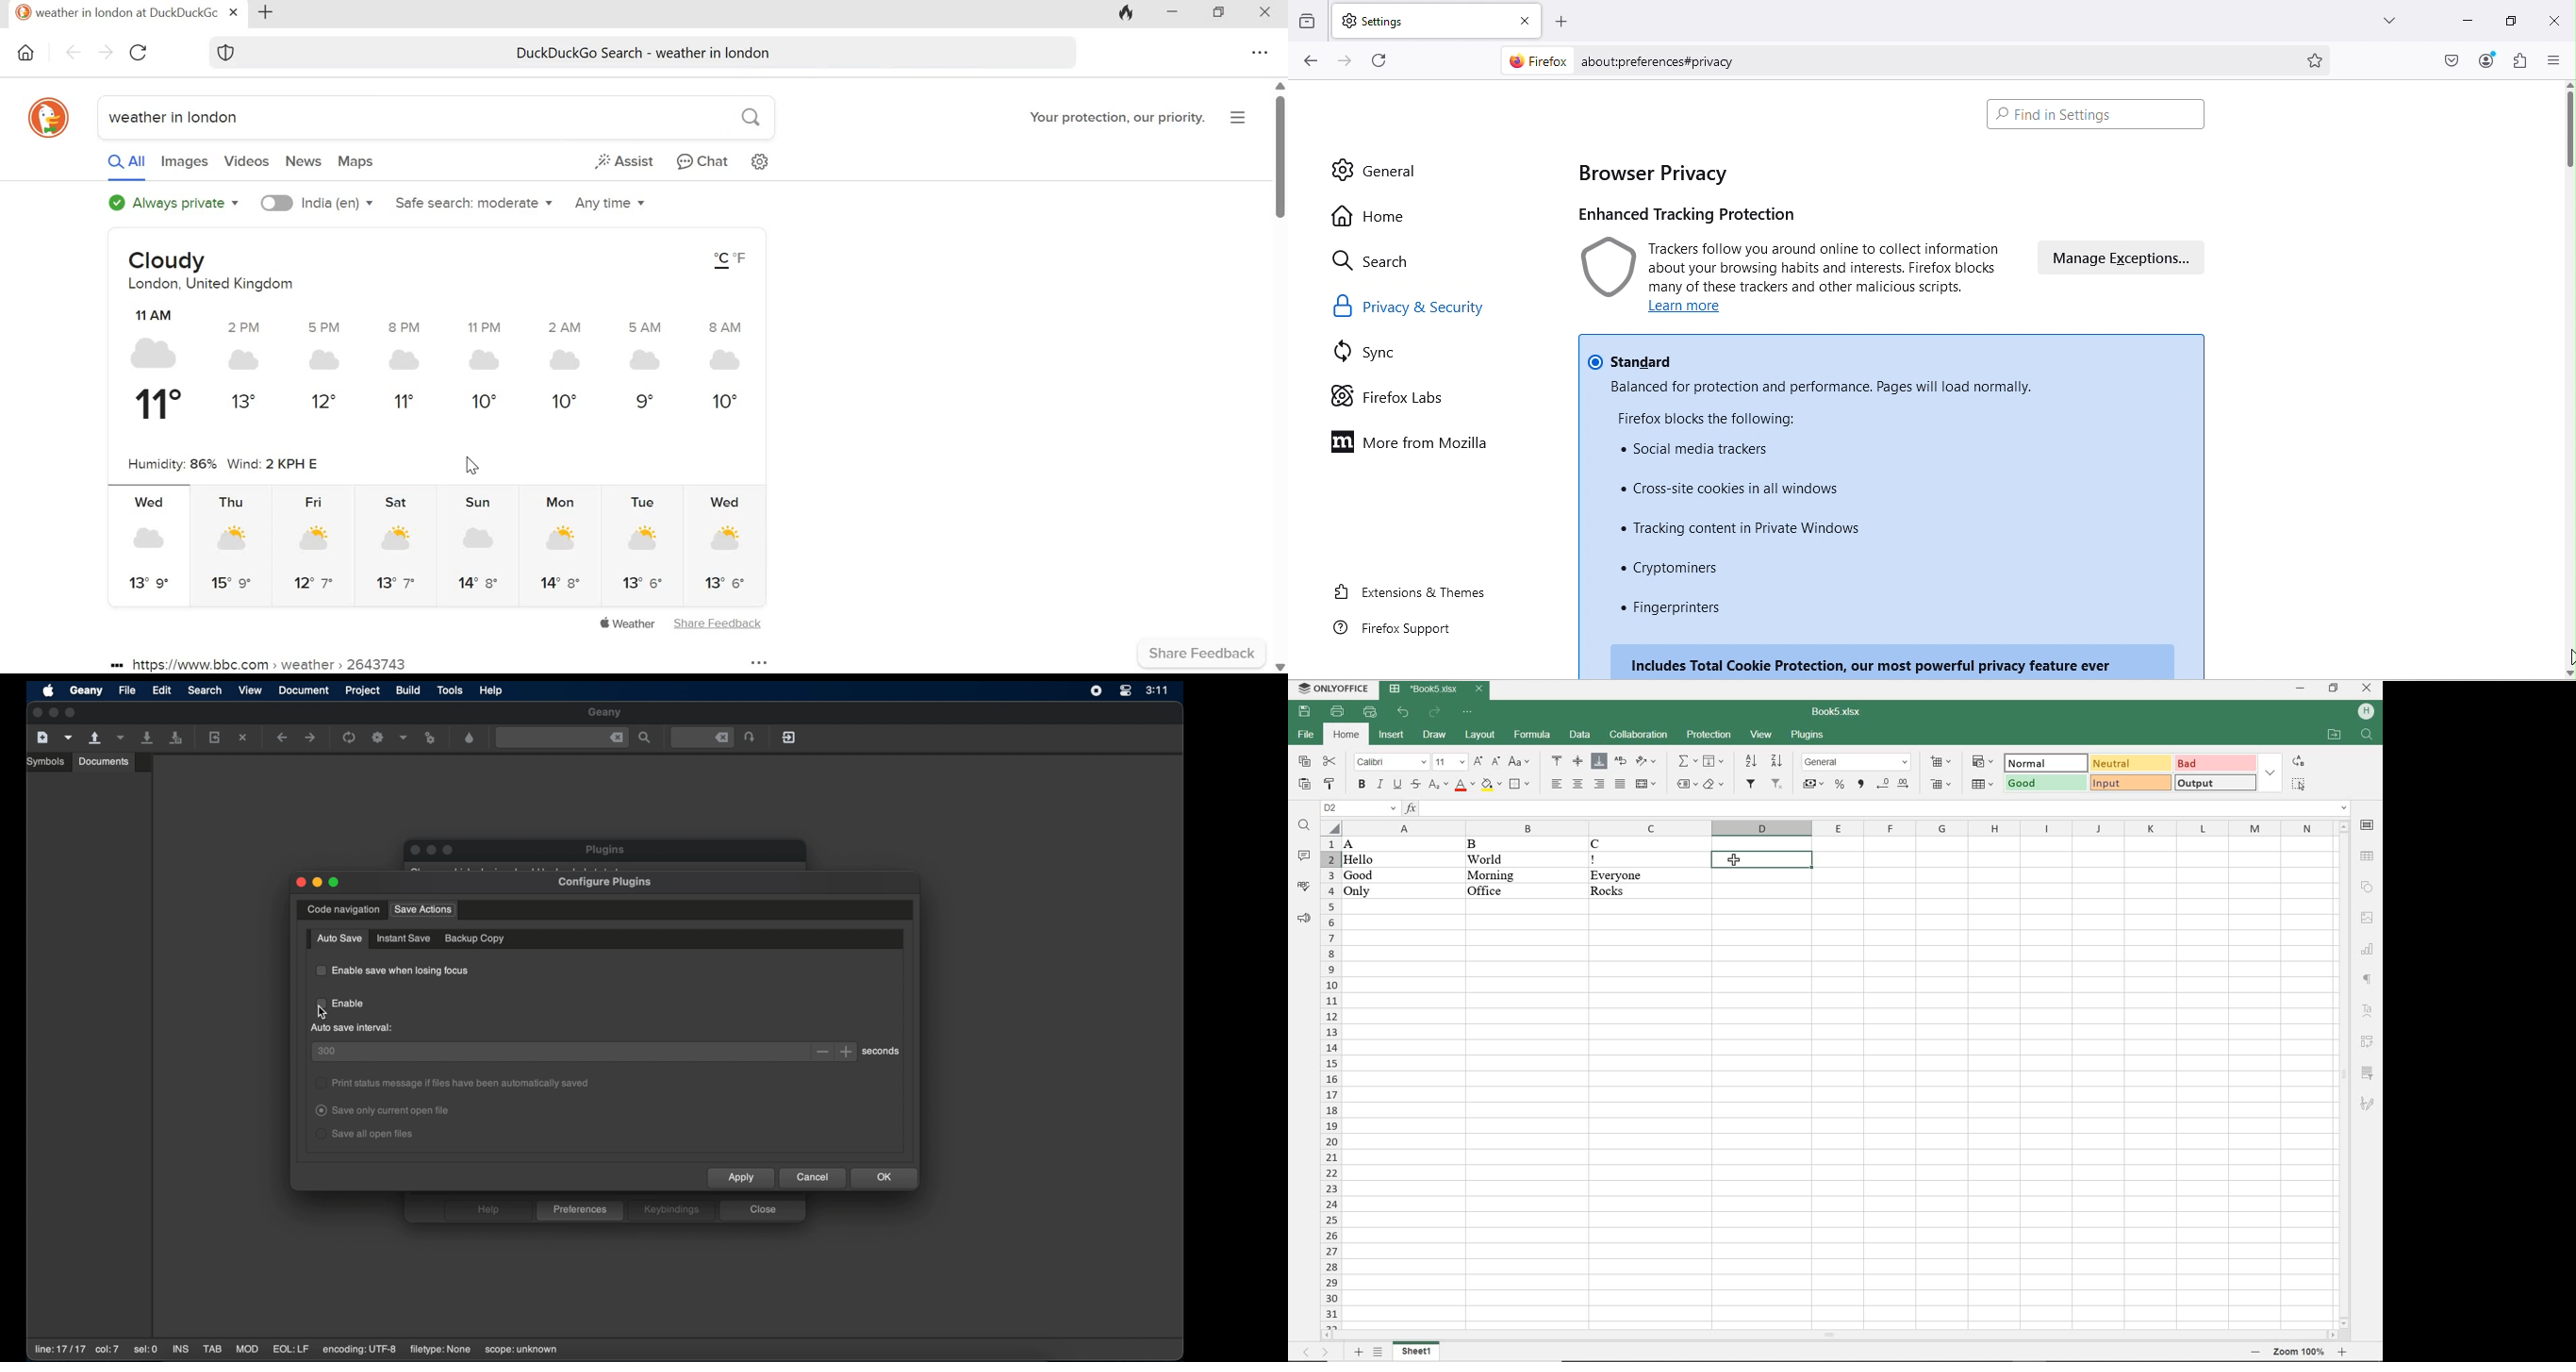  I want to click on Indicates partly sunny, so click(233, 538).